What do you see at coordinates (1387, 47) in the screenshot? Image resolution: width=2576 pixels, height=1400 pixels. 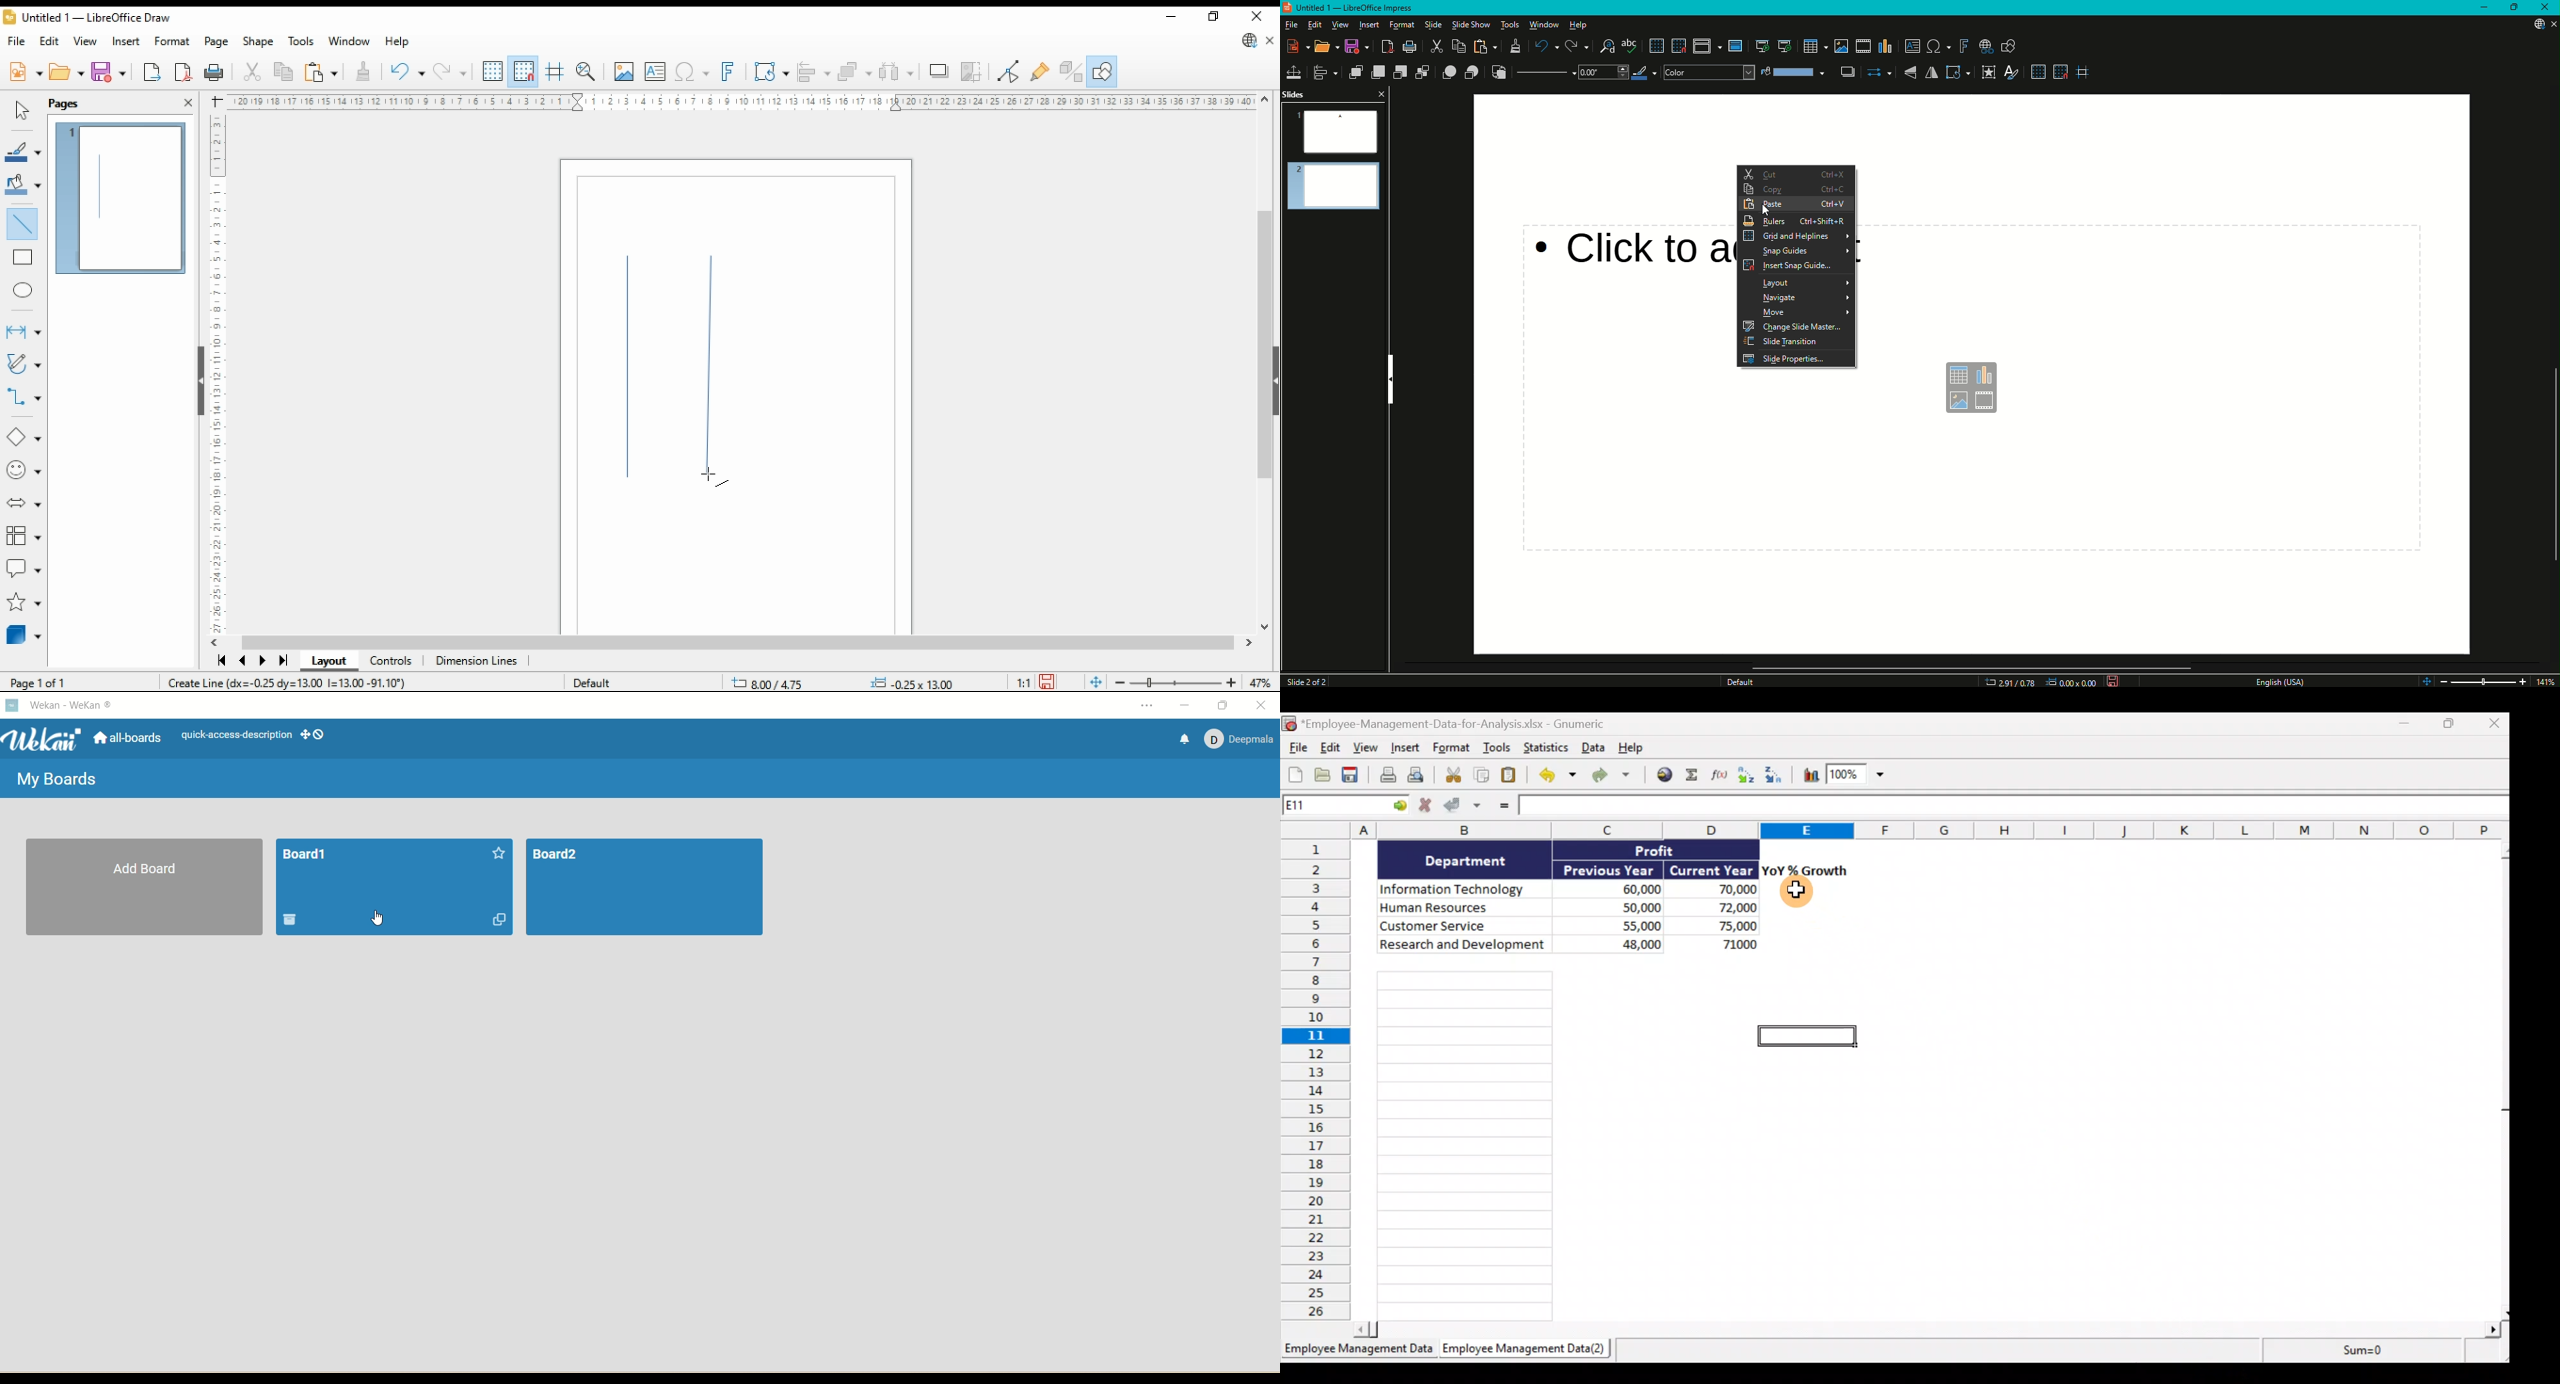 I see `Export Directly as PDF` at bounding box center [1387, 47].